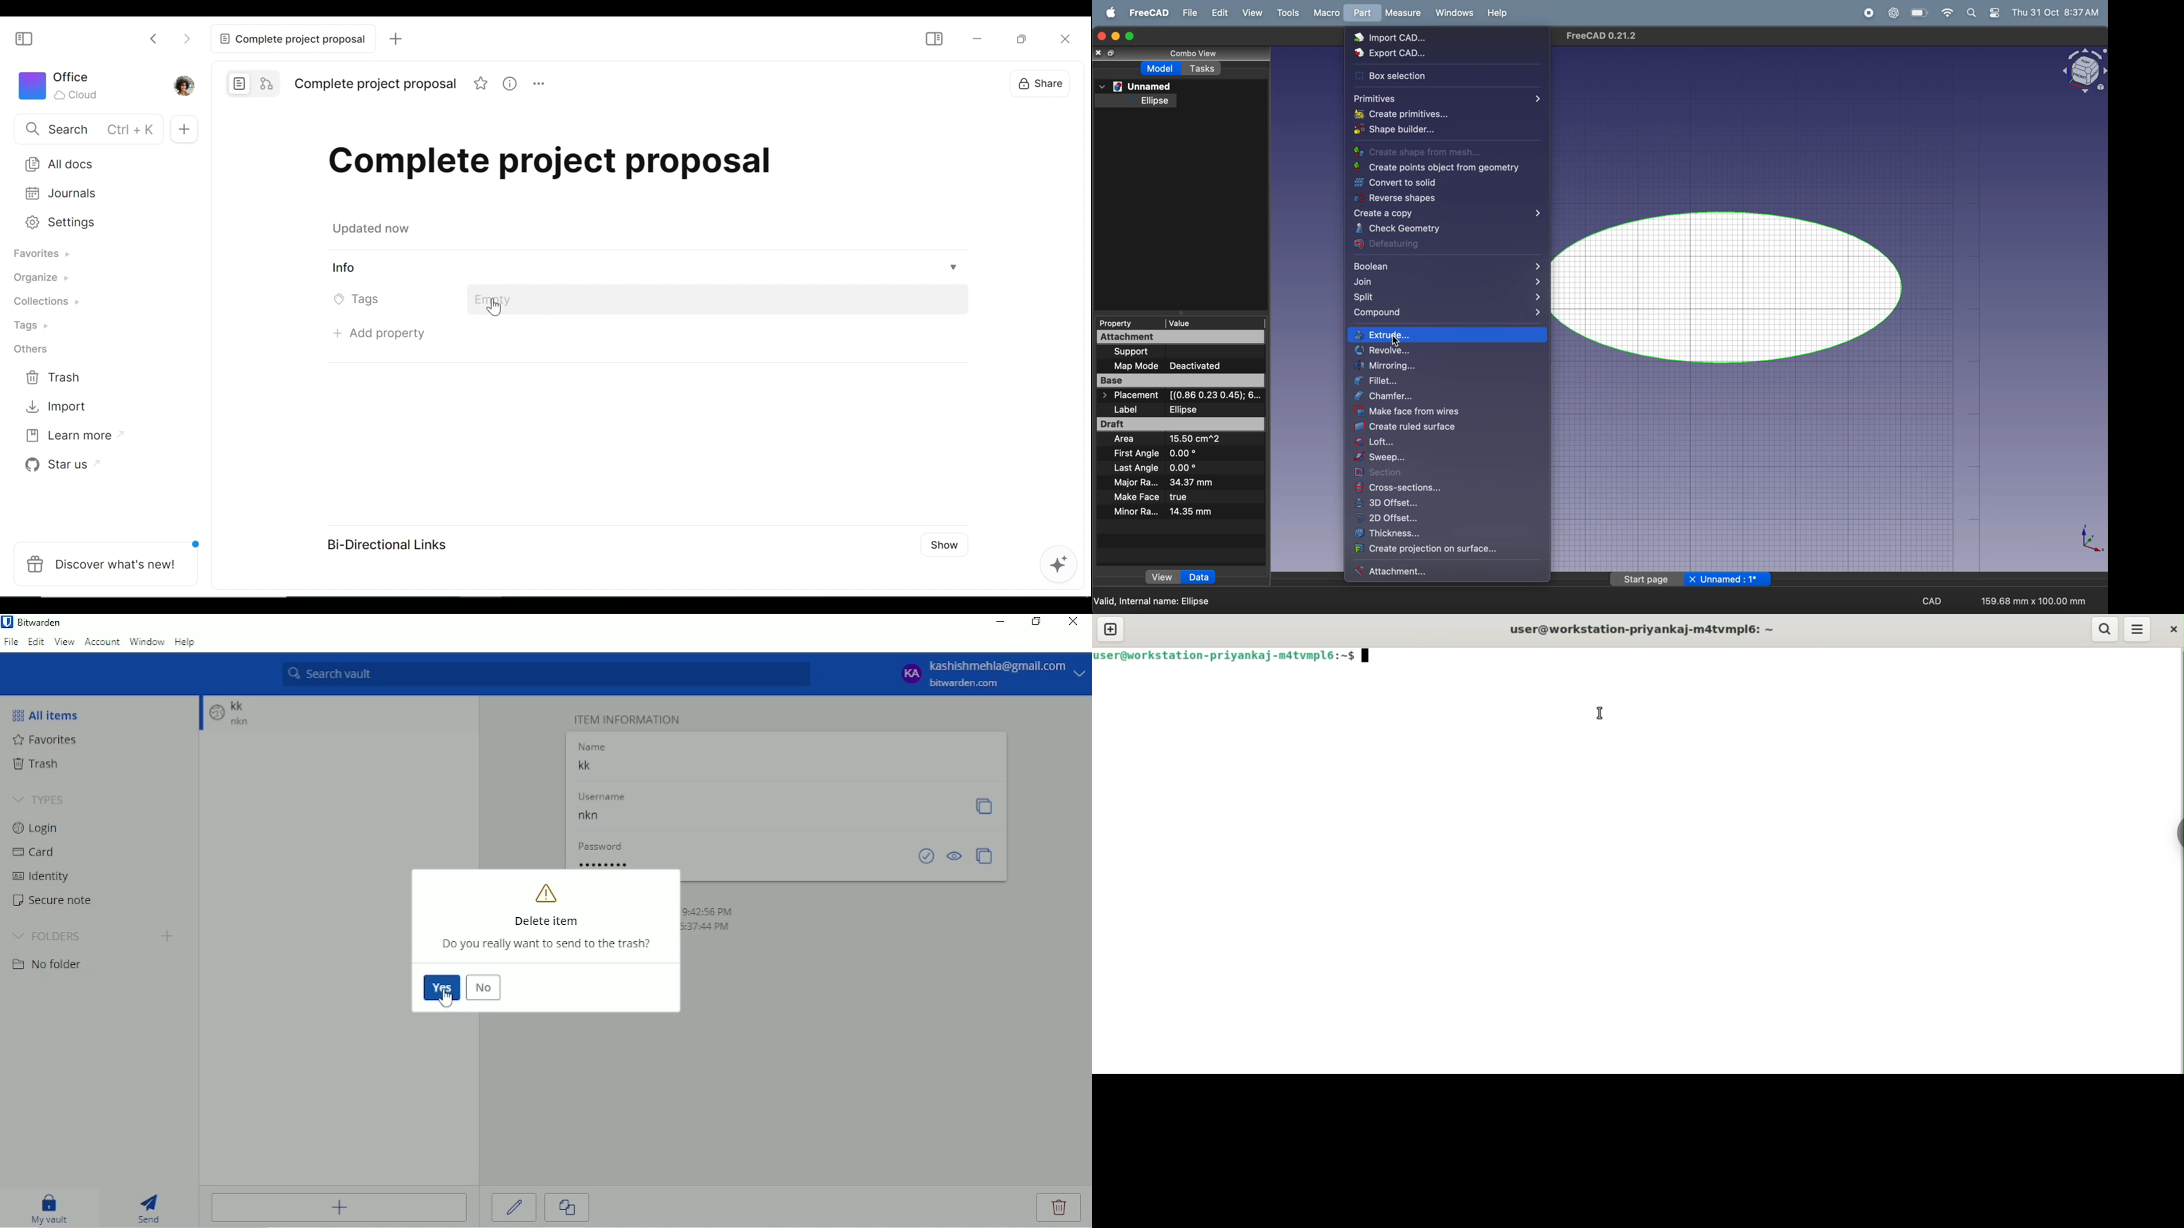 The width and height of the screenshot is (2184, 1232). I want to click on My vault, so click(51, 1208).